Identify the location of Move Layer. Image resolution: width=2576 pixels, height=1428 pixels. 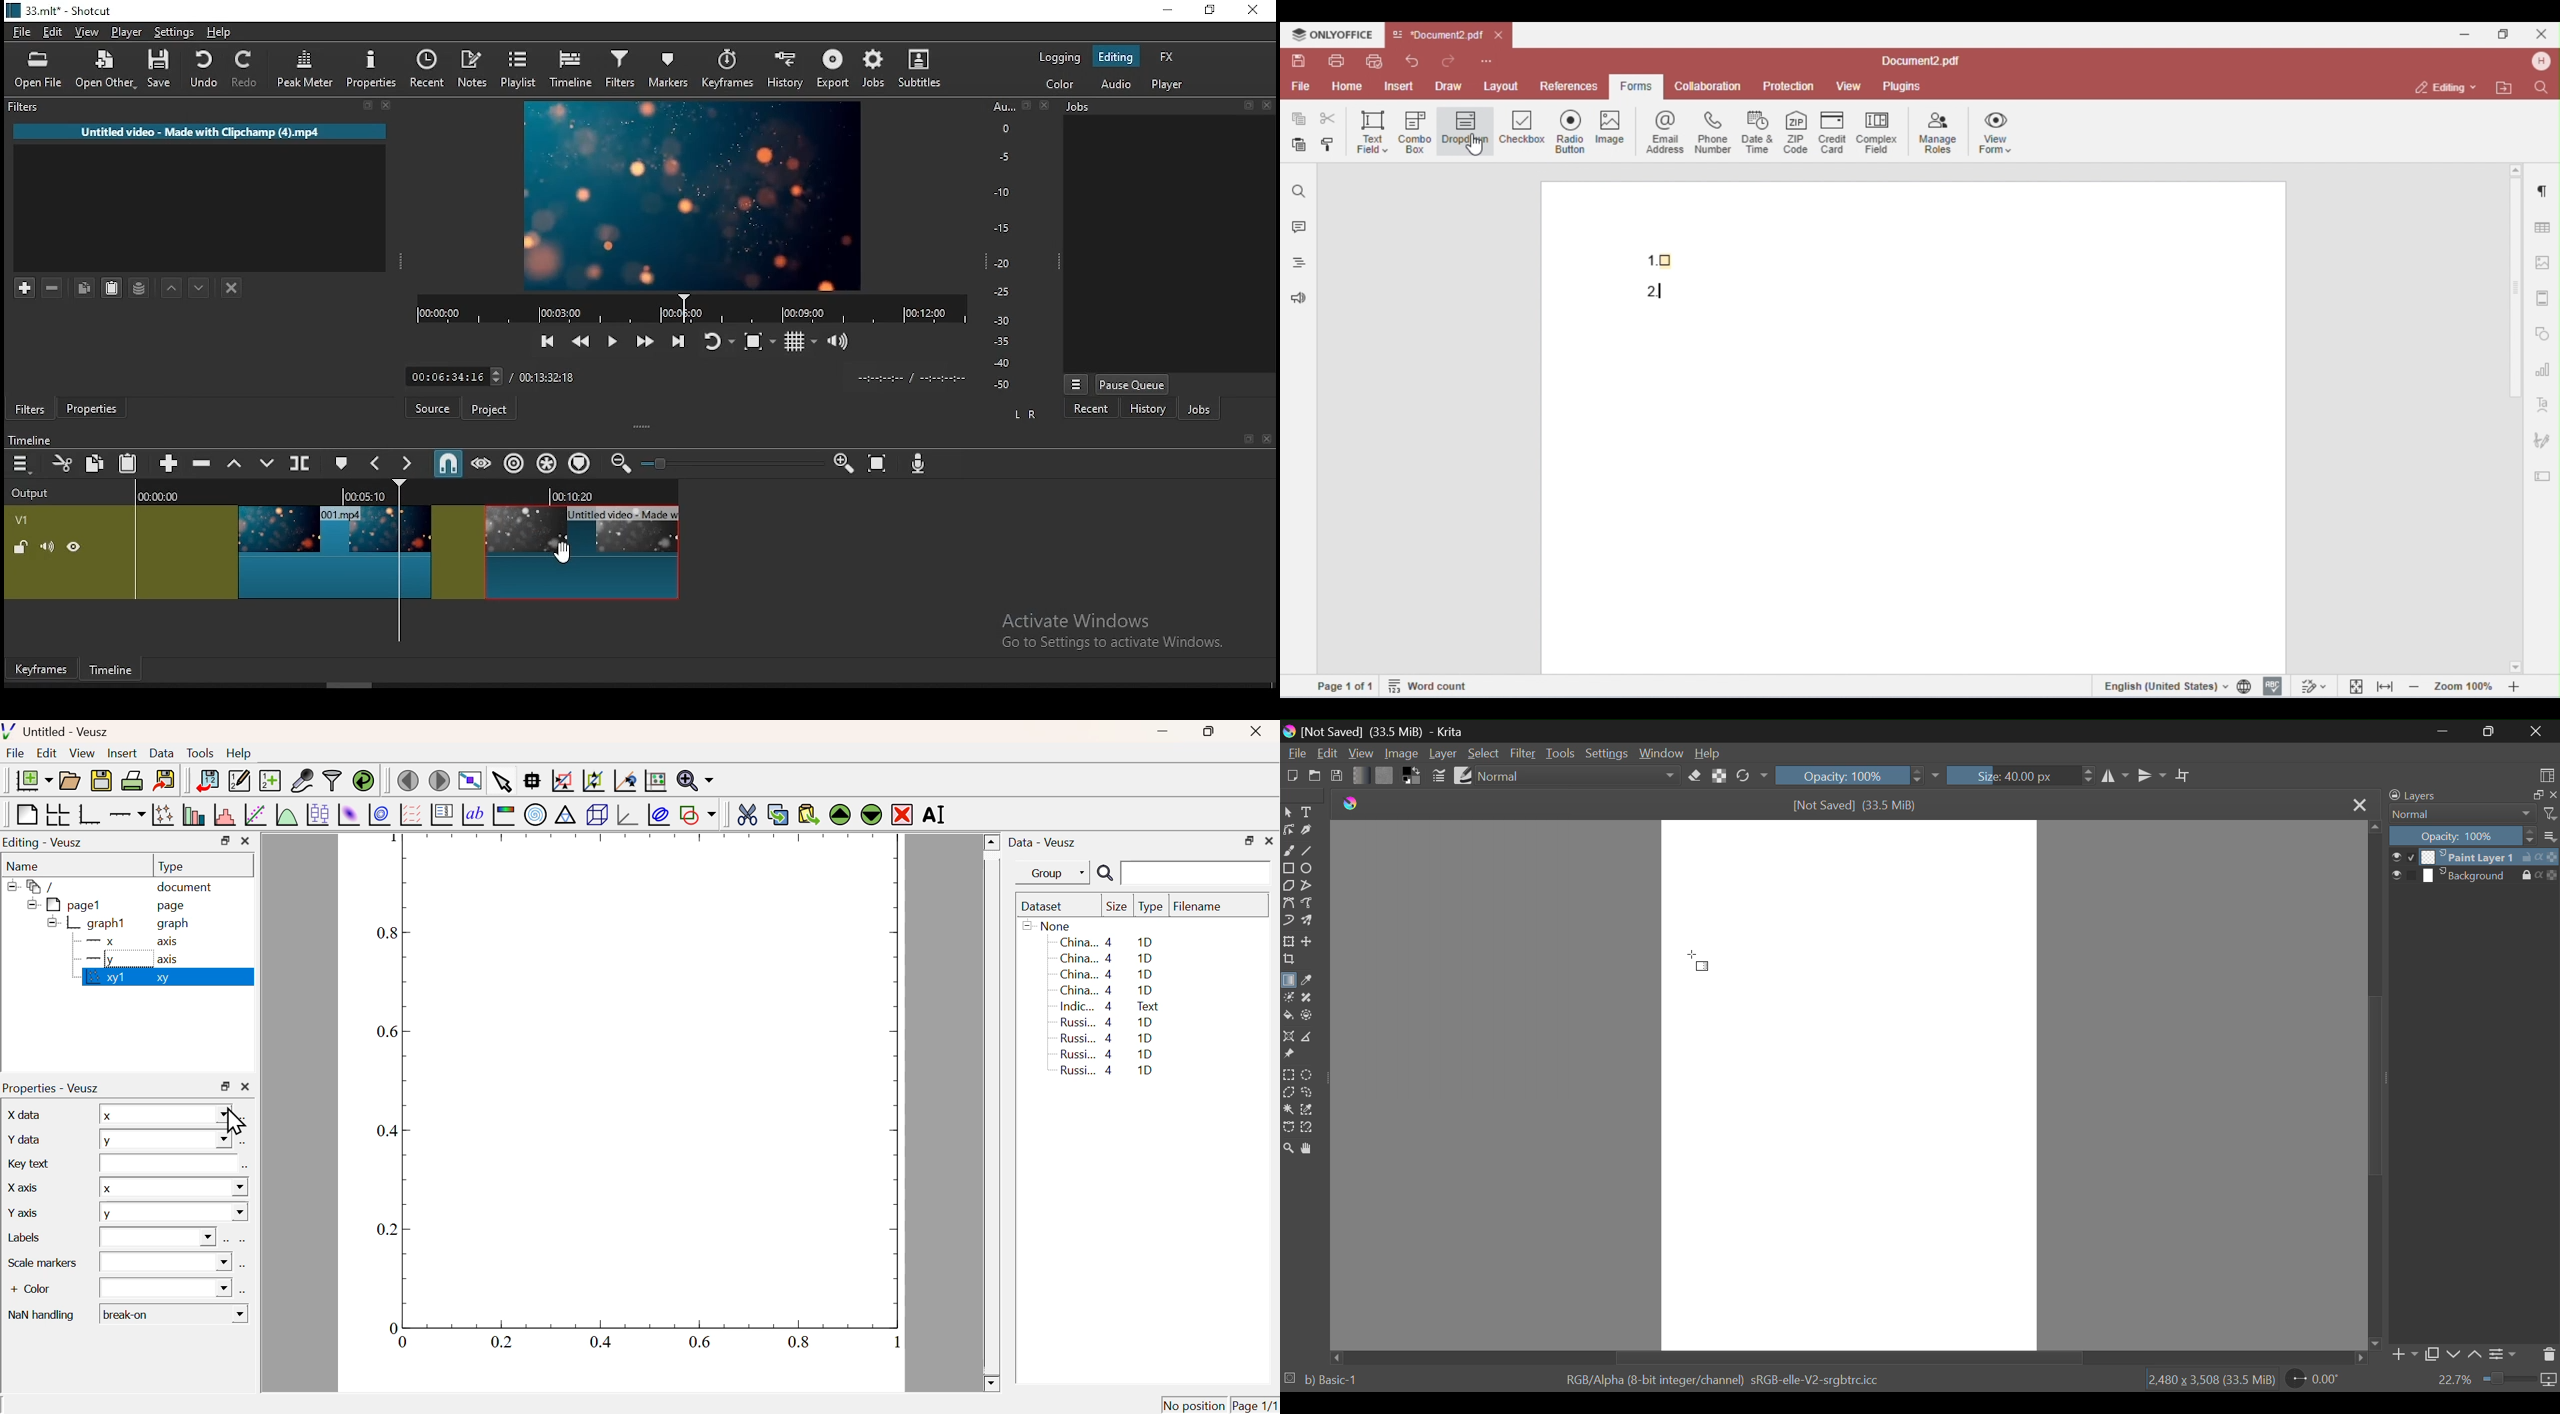
(1307, 941).